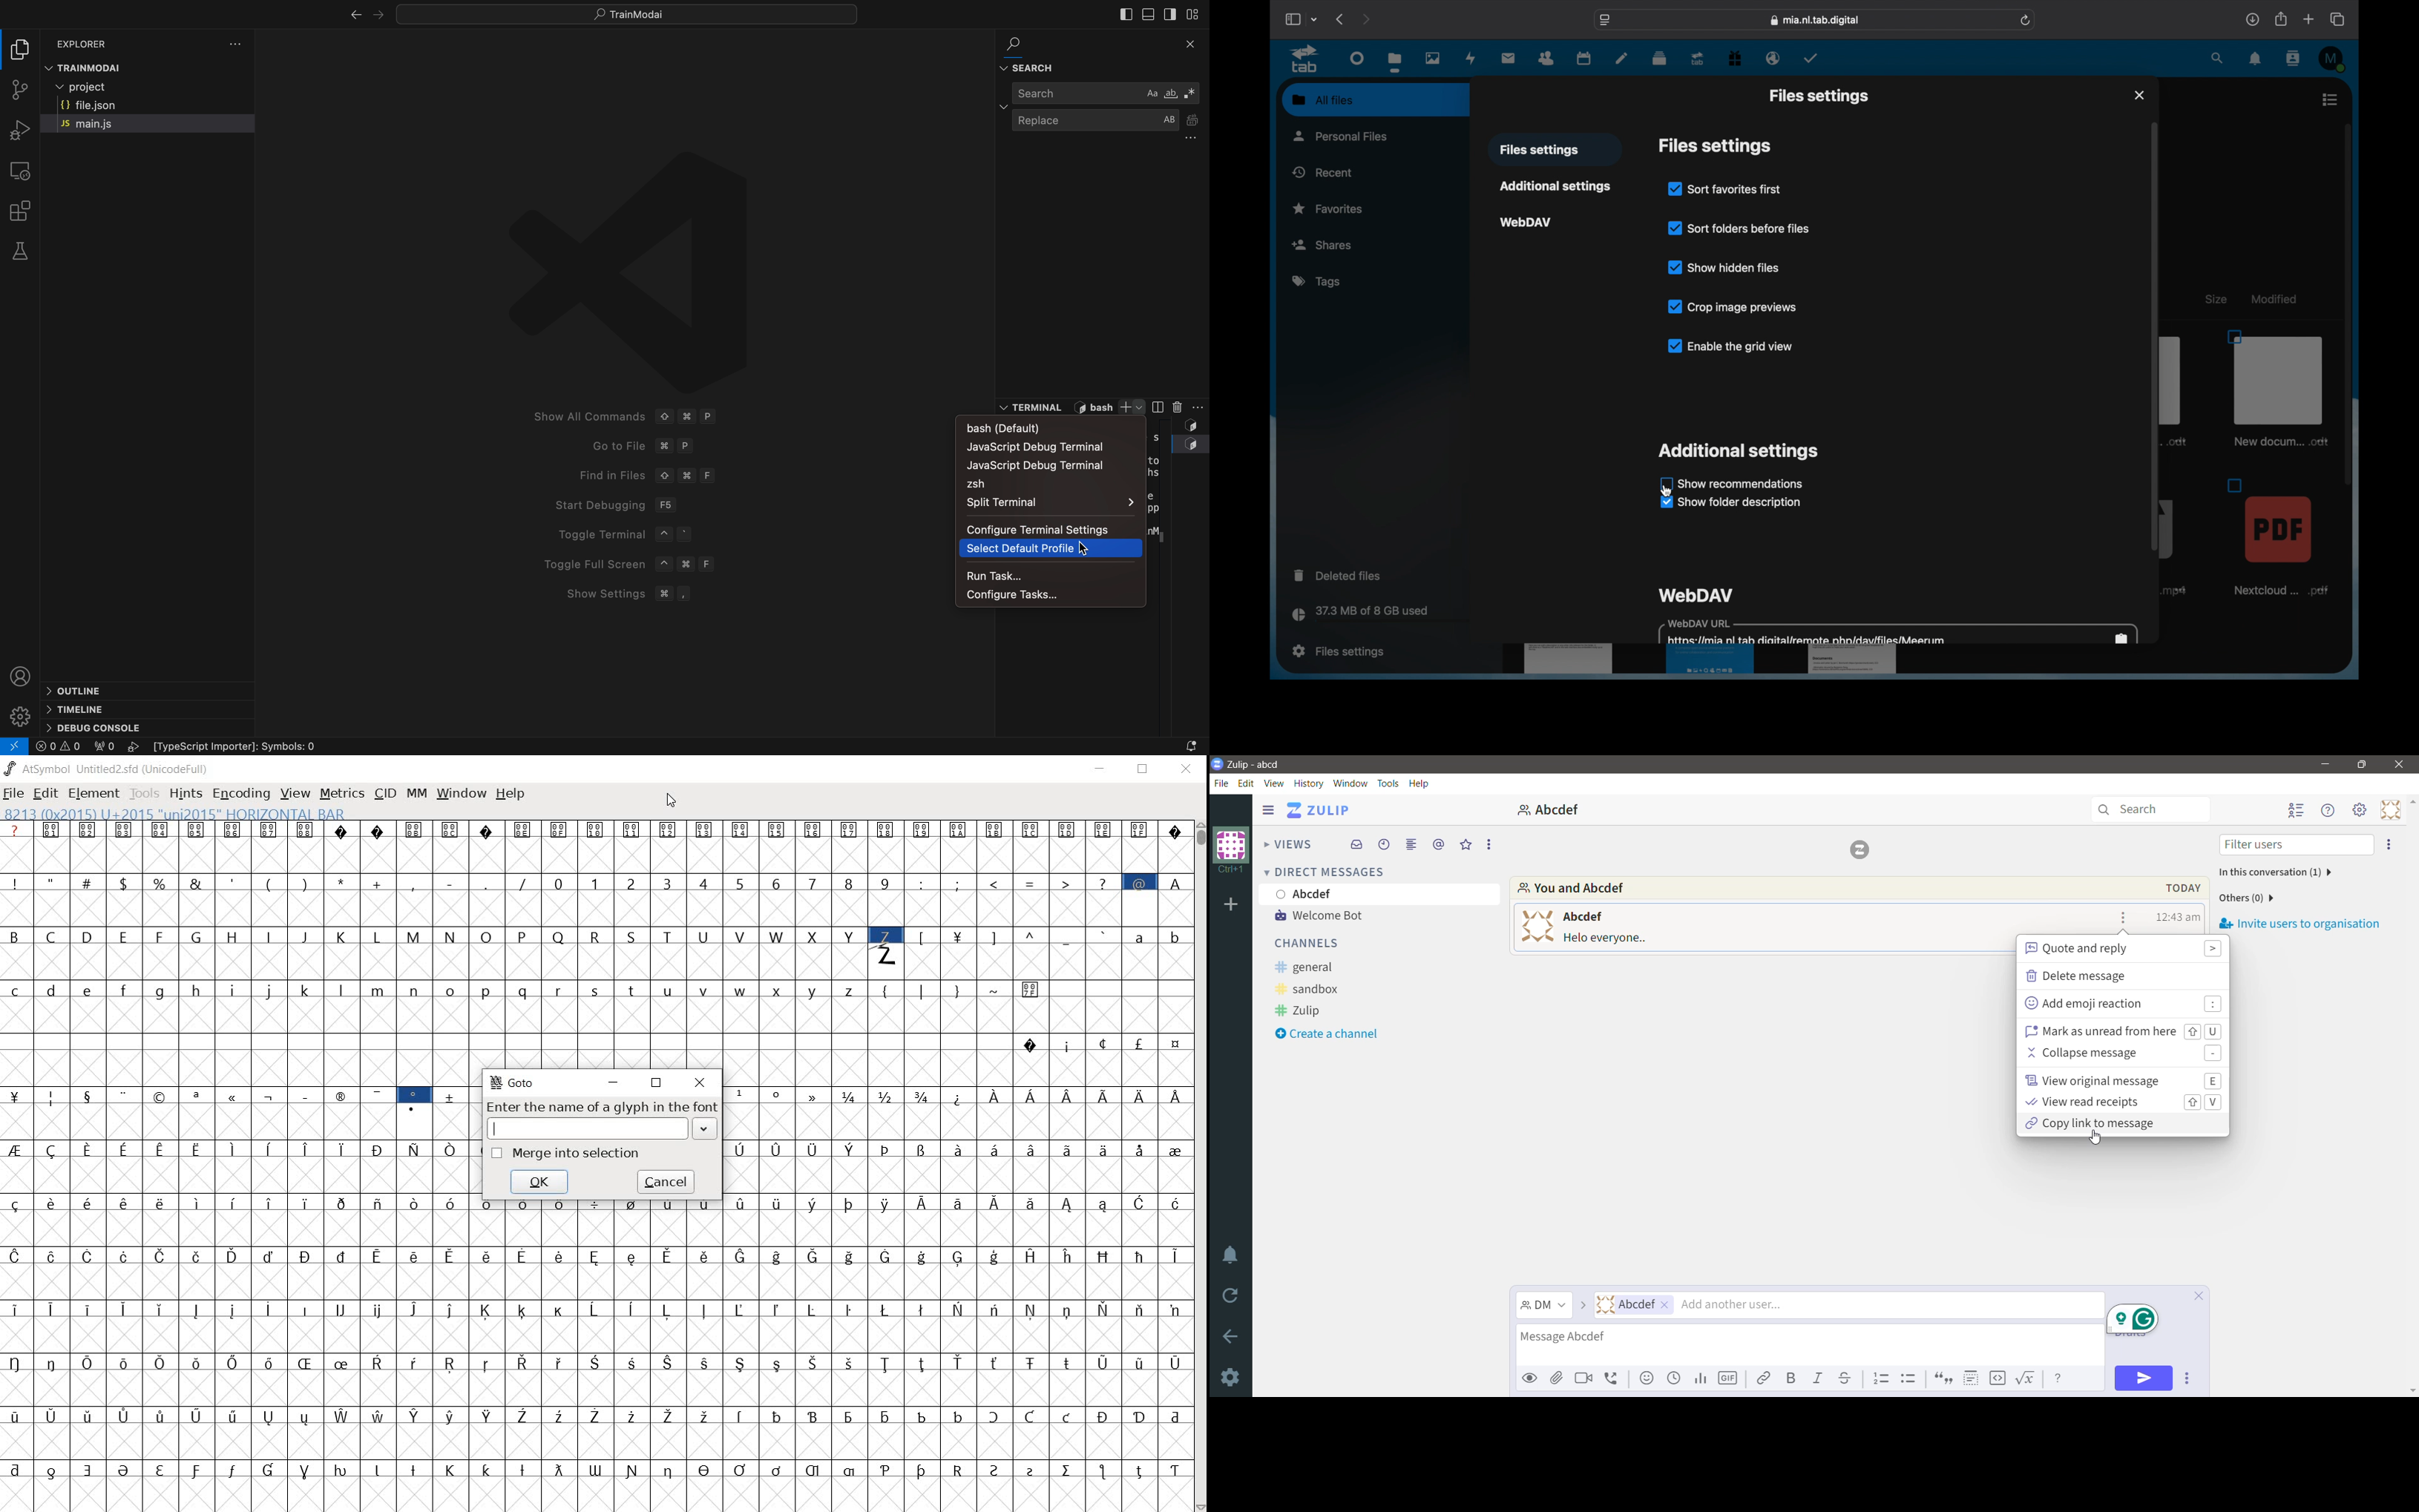  Describe the element at coordinates (2329, 99) in the screenshot. I see `list view` at that location.